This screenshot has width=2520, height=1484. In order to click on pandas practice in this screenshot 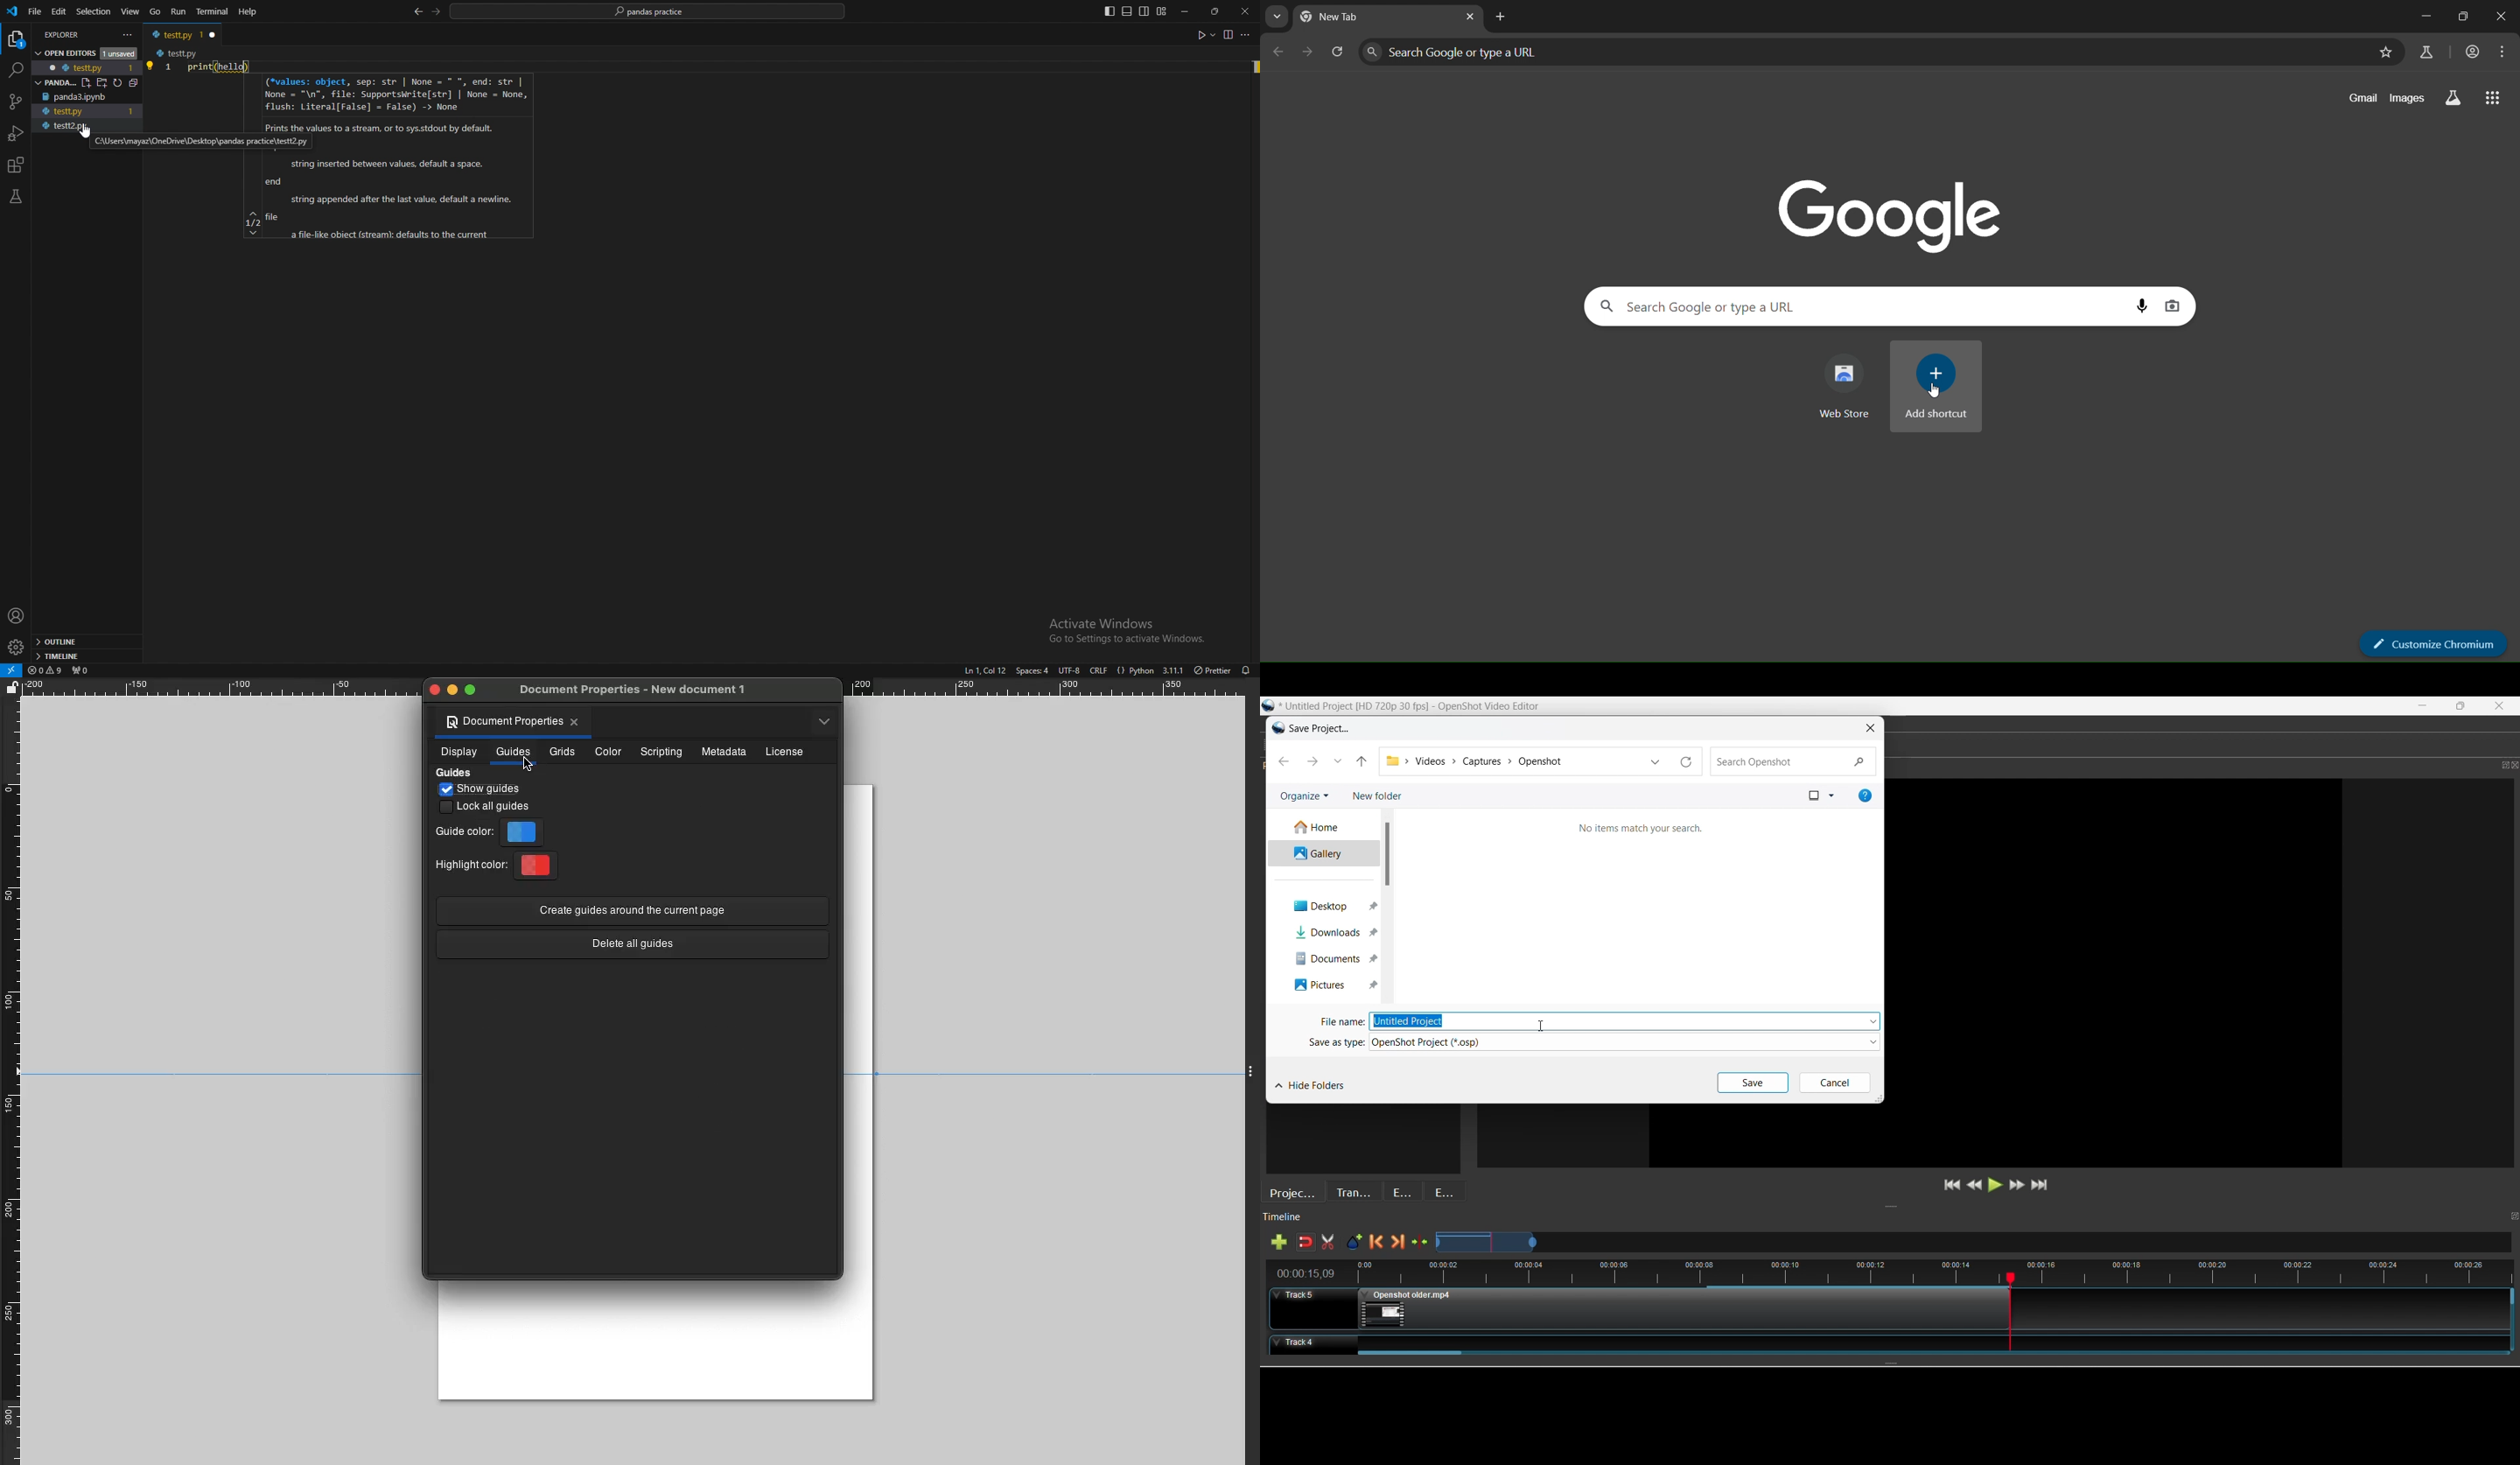, I will do `click(79, 81)`.